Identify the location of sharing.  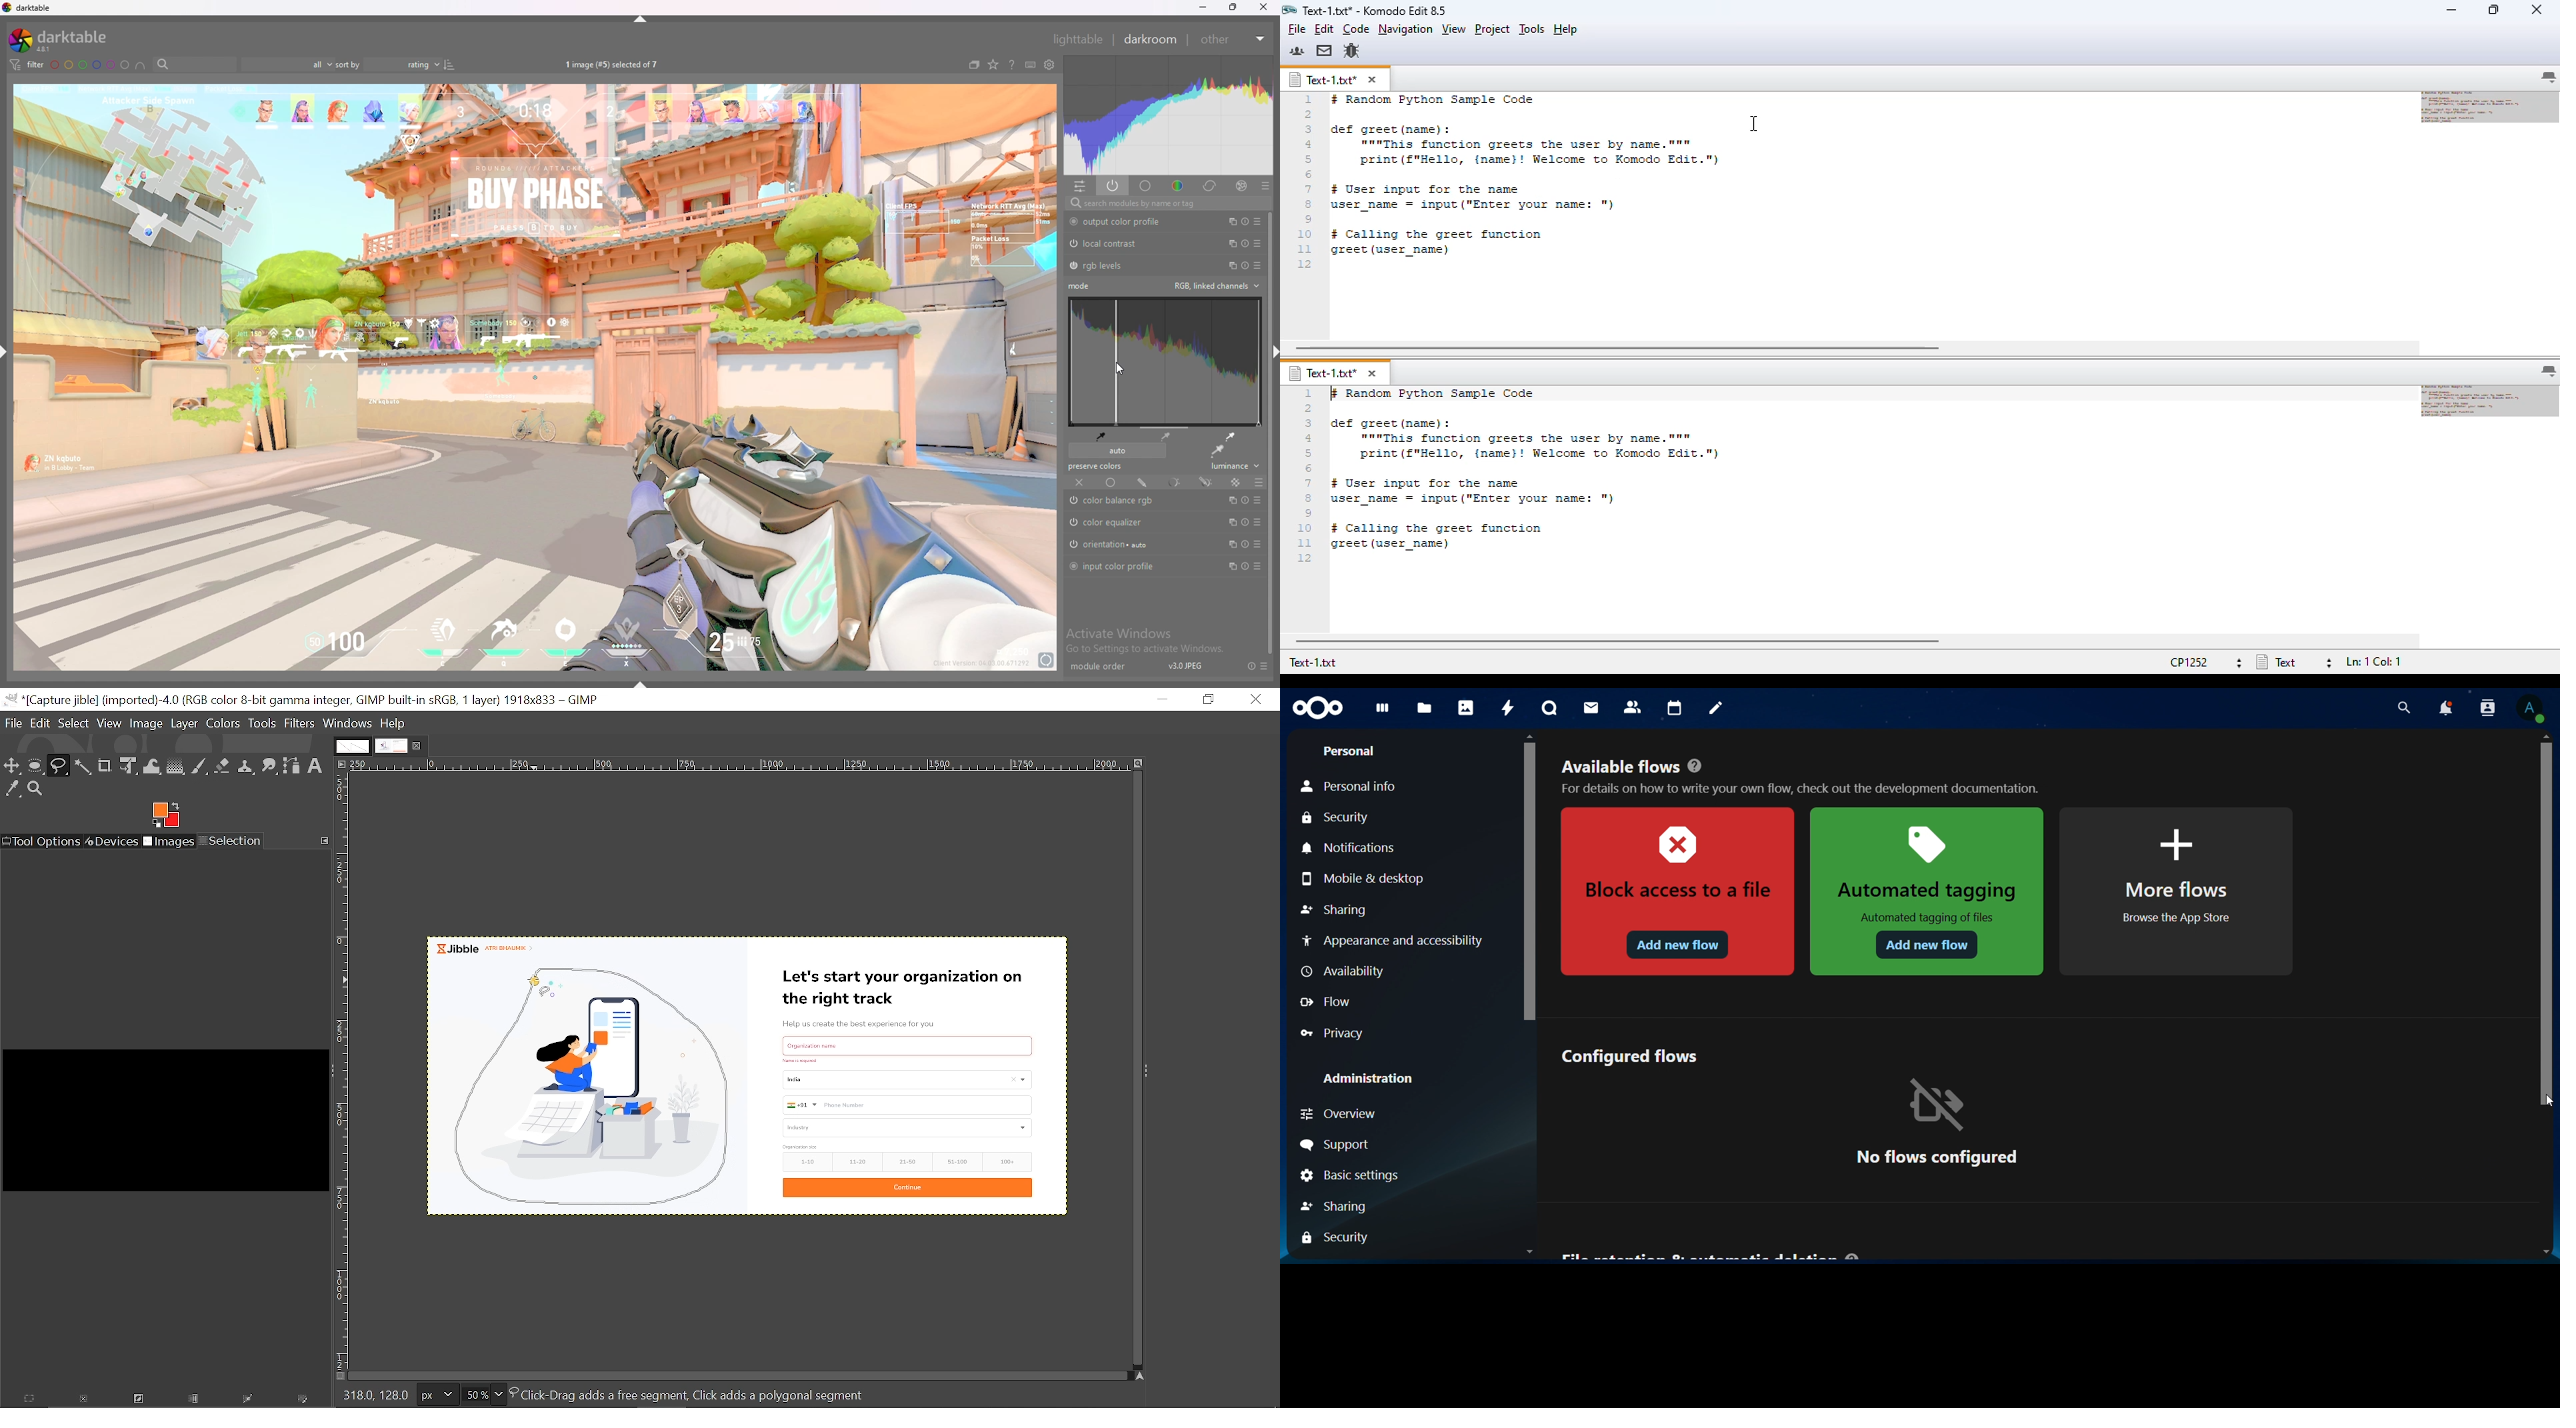
(1334, 911).